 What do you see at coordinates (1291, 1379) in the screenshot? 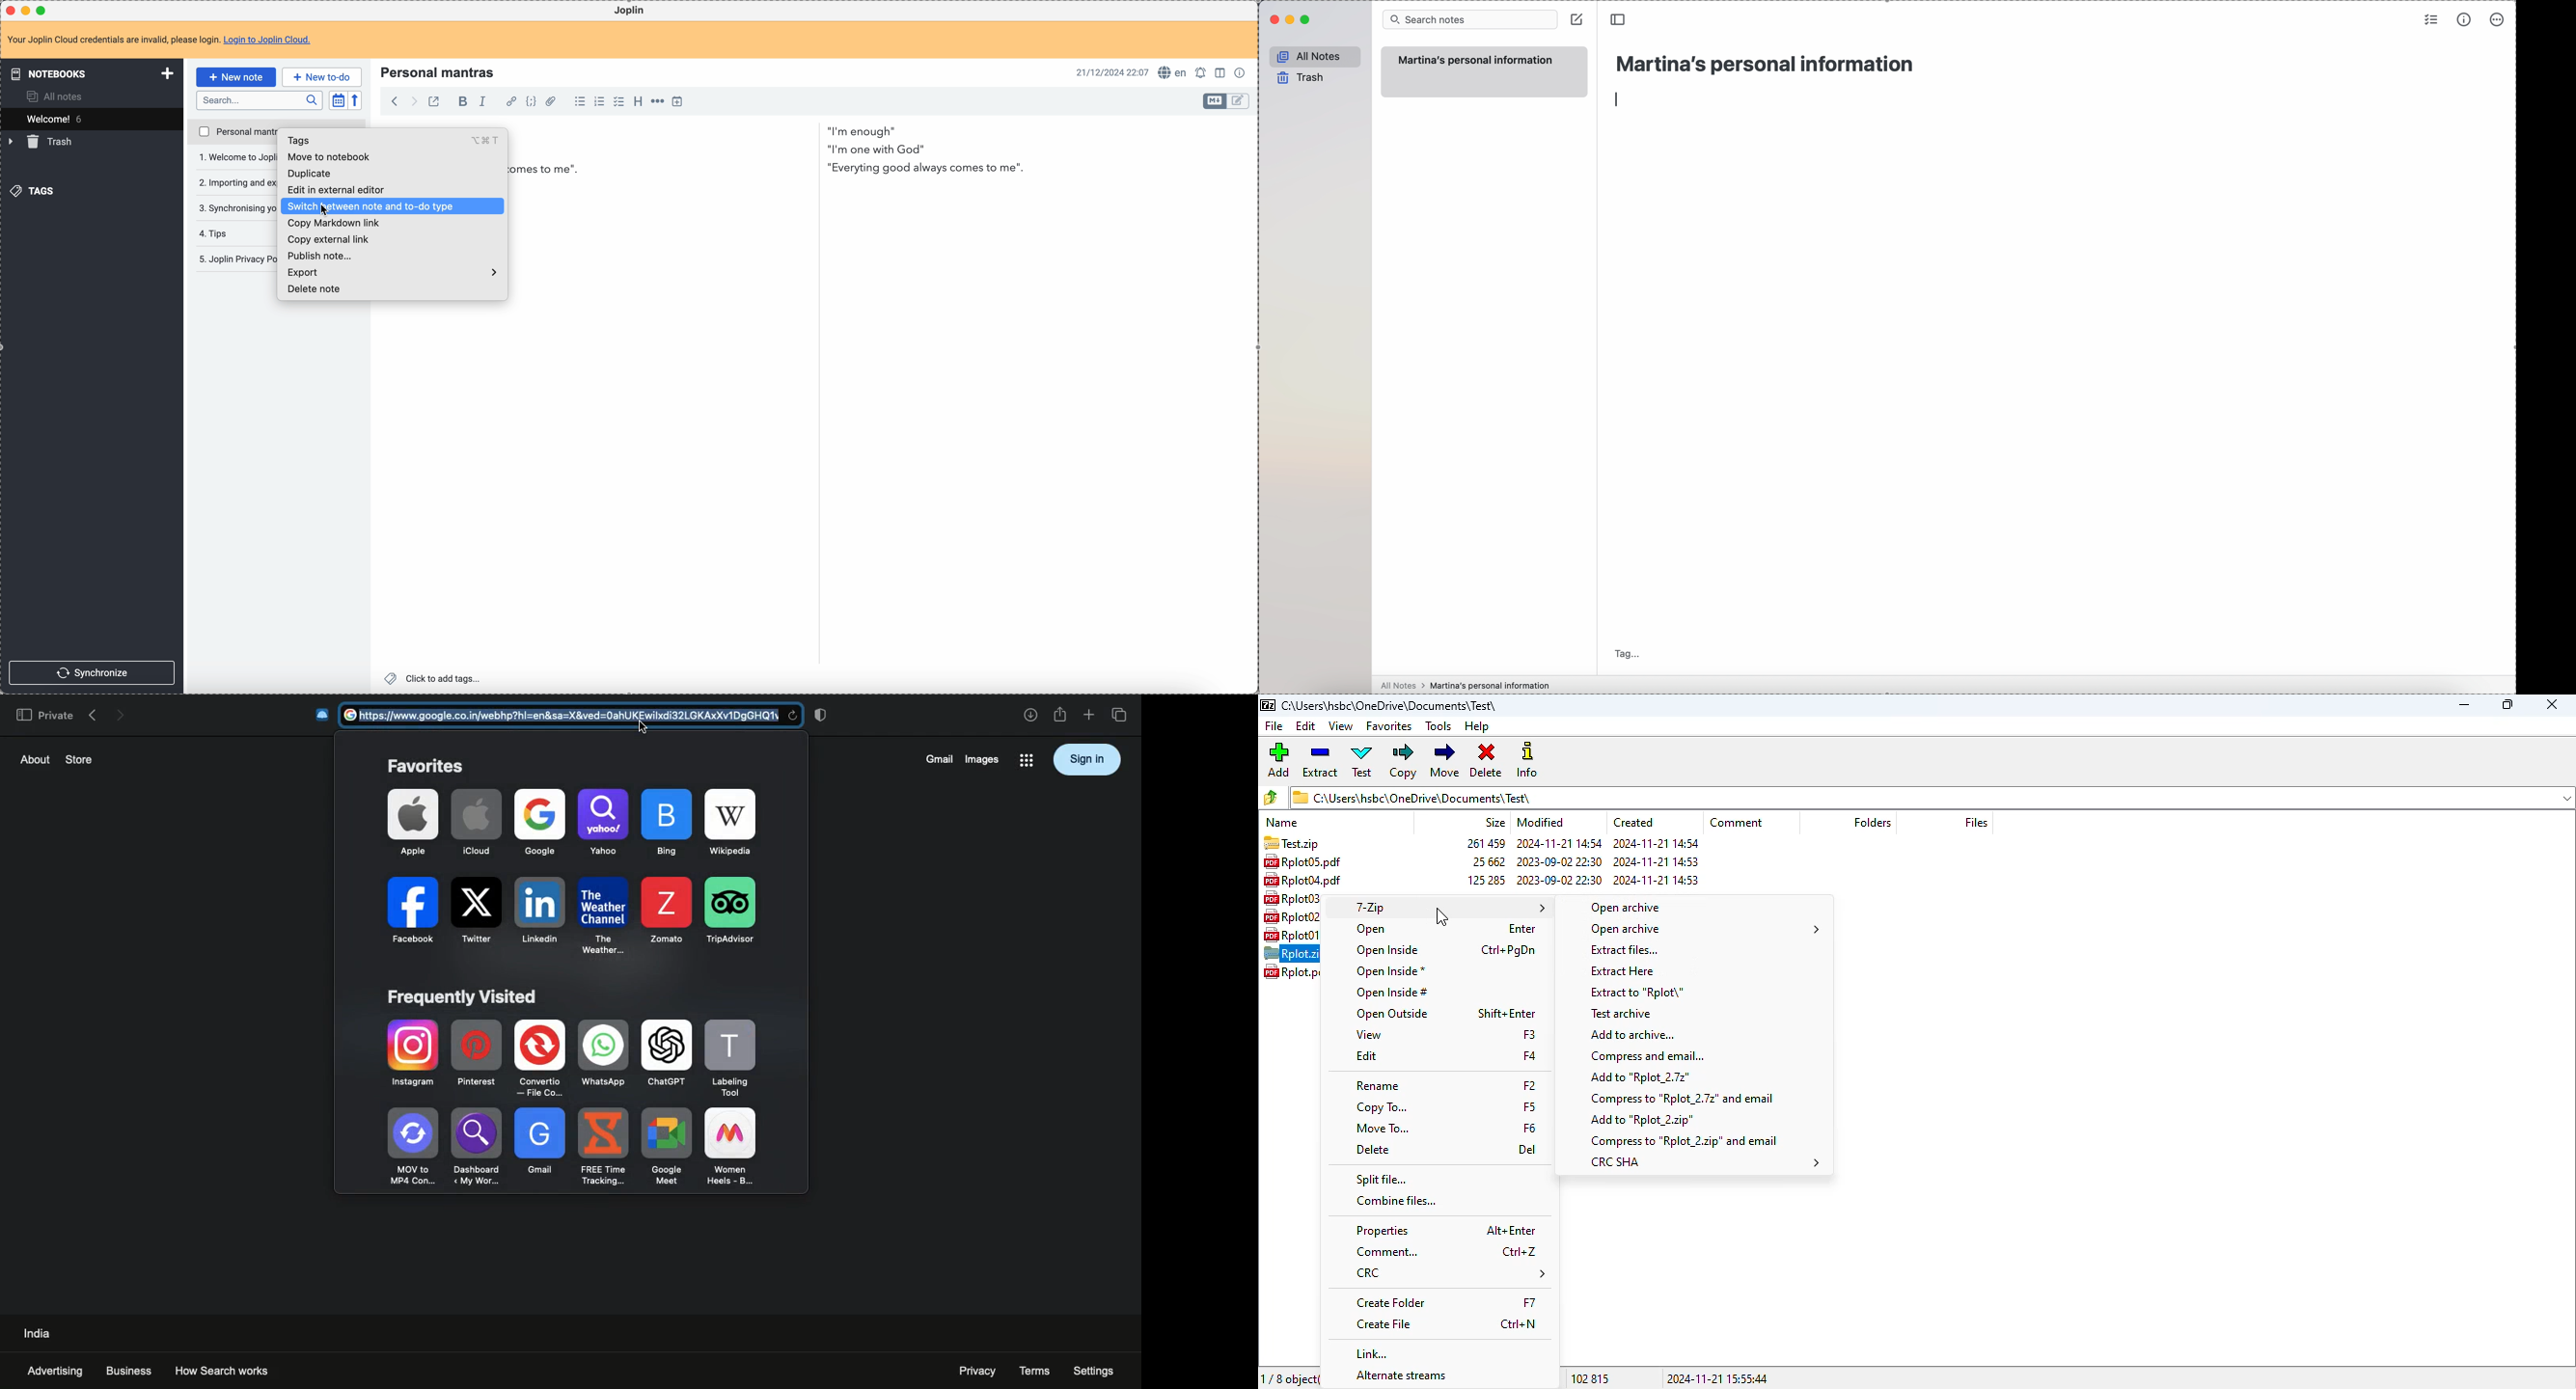
I see `1/8 object(s) selected` at bounding box center [1291, 1379].